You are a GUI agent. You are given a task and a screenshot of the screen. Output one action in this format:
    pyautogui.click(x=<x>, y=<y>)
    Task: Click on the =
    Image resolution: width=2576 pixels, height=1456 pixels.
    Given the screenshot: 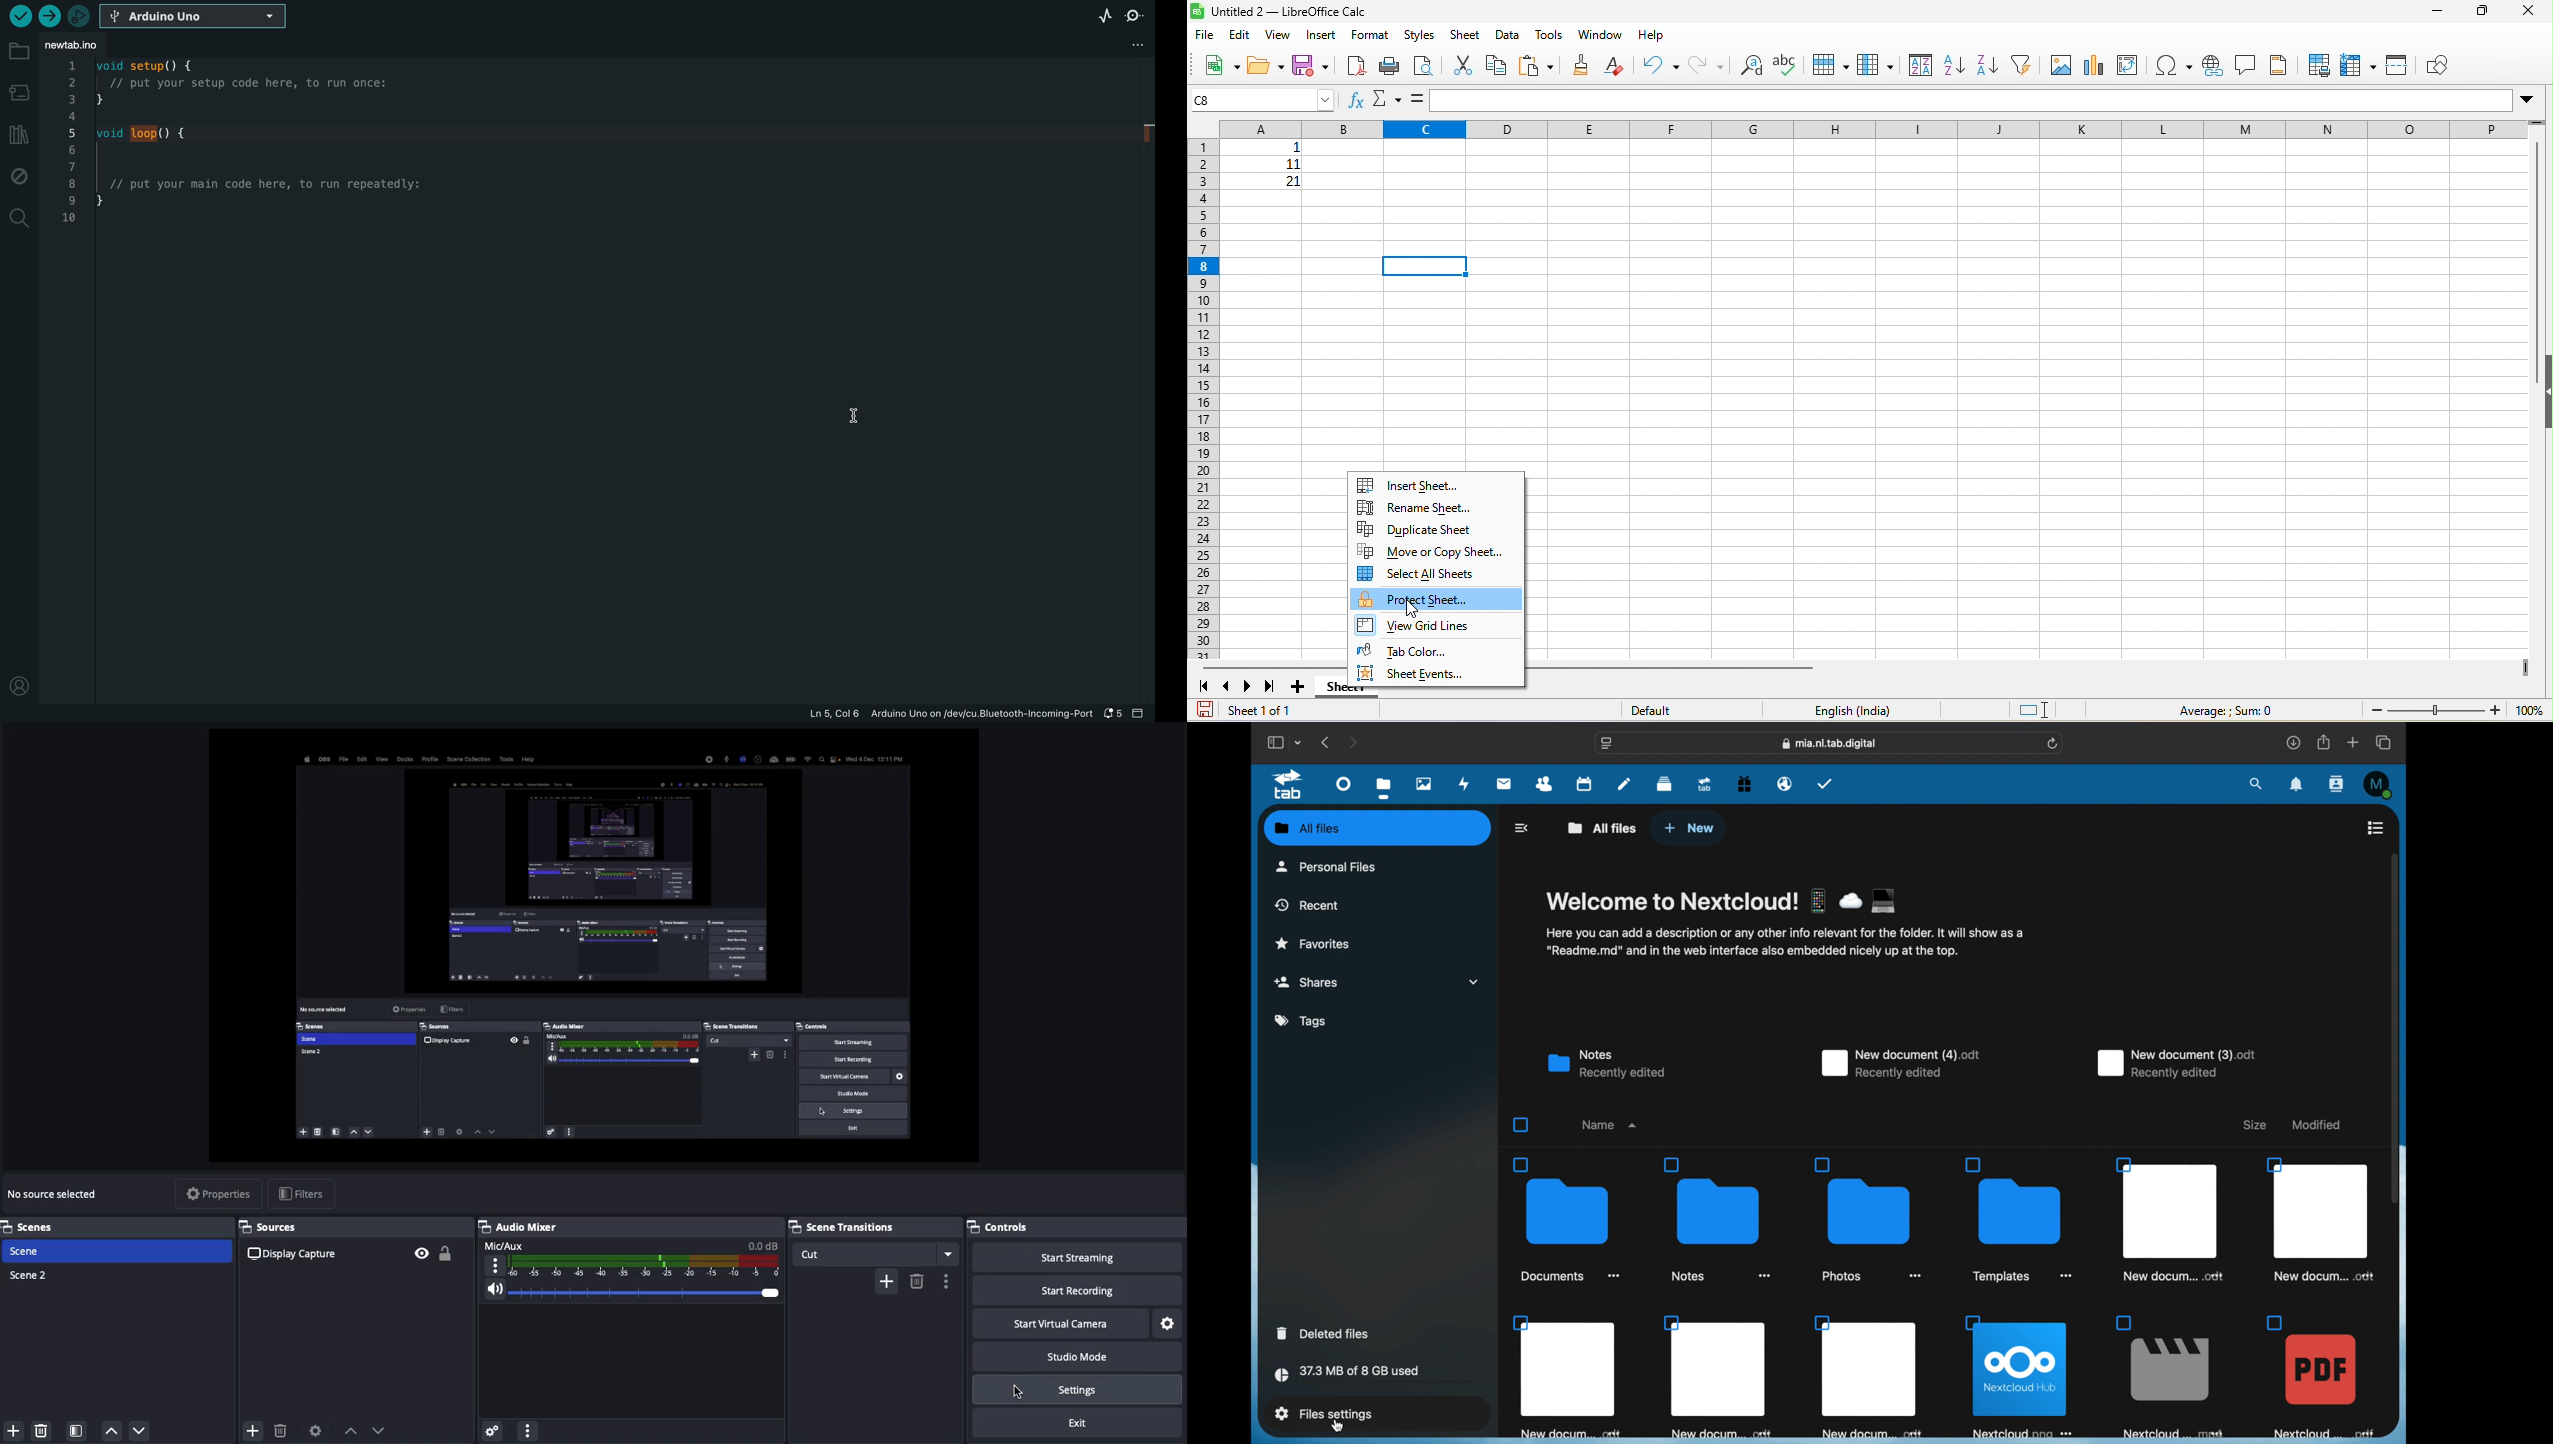 What is the action you would take?
    pyautogui.click(x=1417, y=99)
    